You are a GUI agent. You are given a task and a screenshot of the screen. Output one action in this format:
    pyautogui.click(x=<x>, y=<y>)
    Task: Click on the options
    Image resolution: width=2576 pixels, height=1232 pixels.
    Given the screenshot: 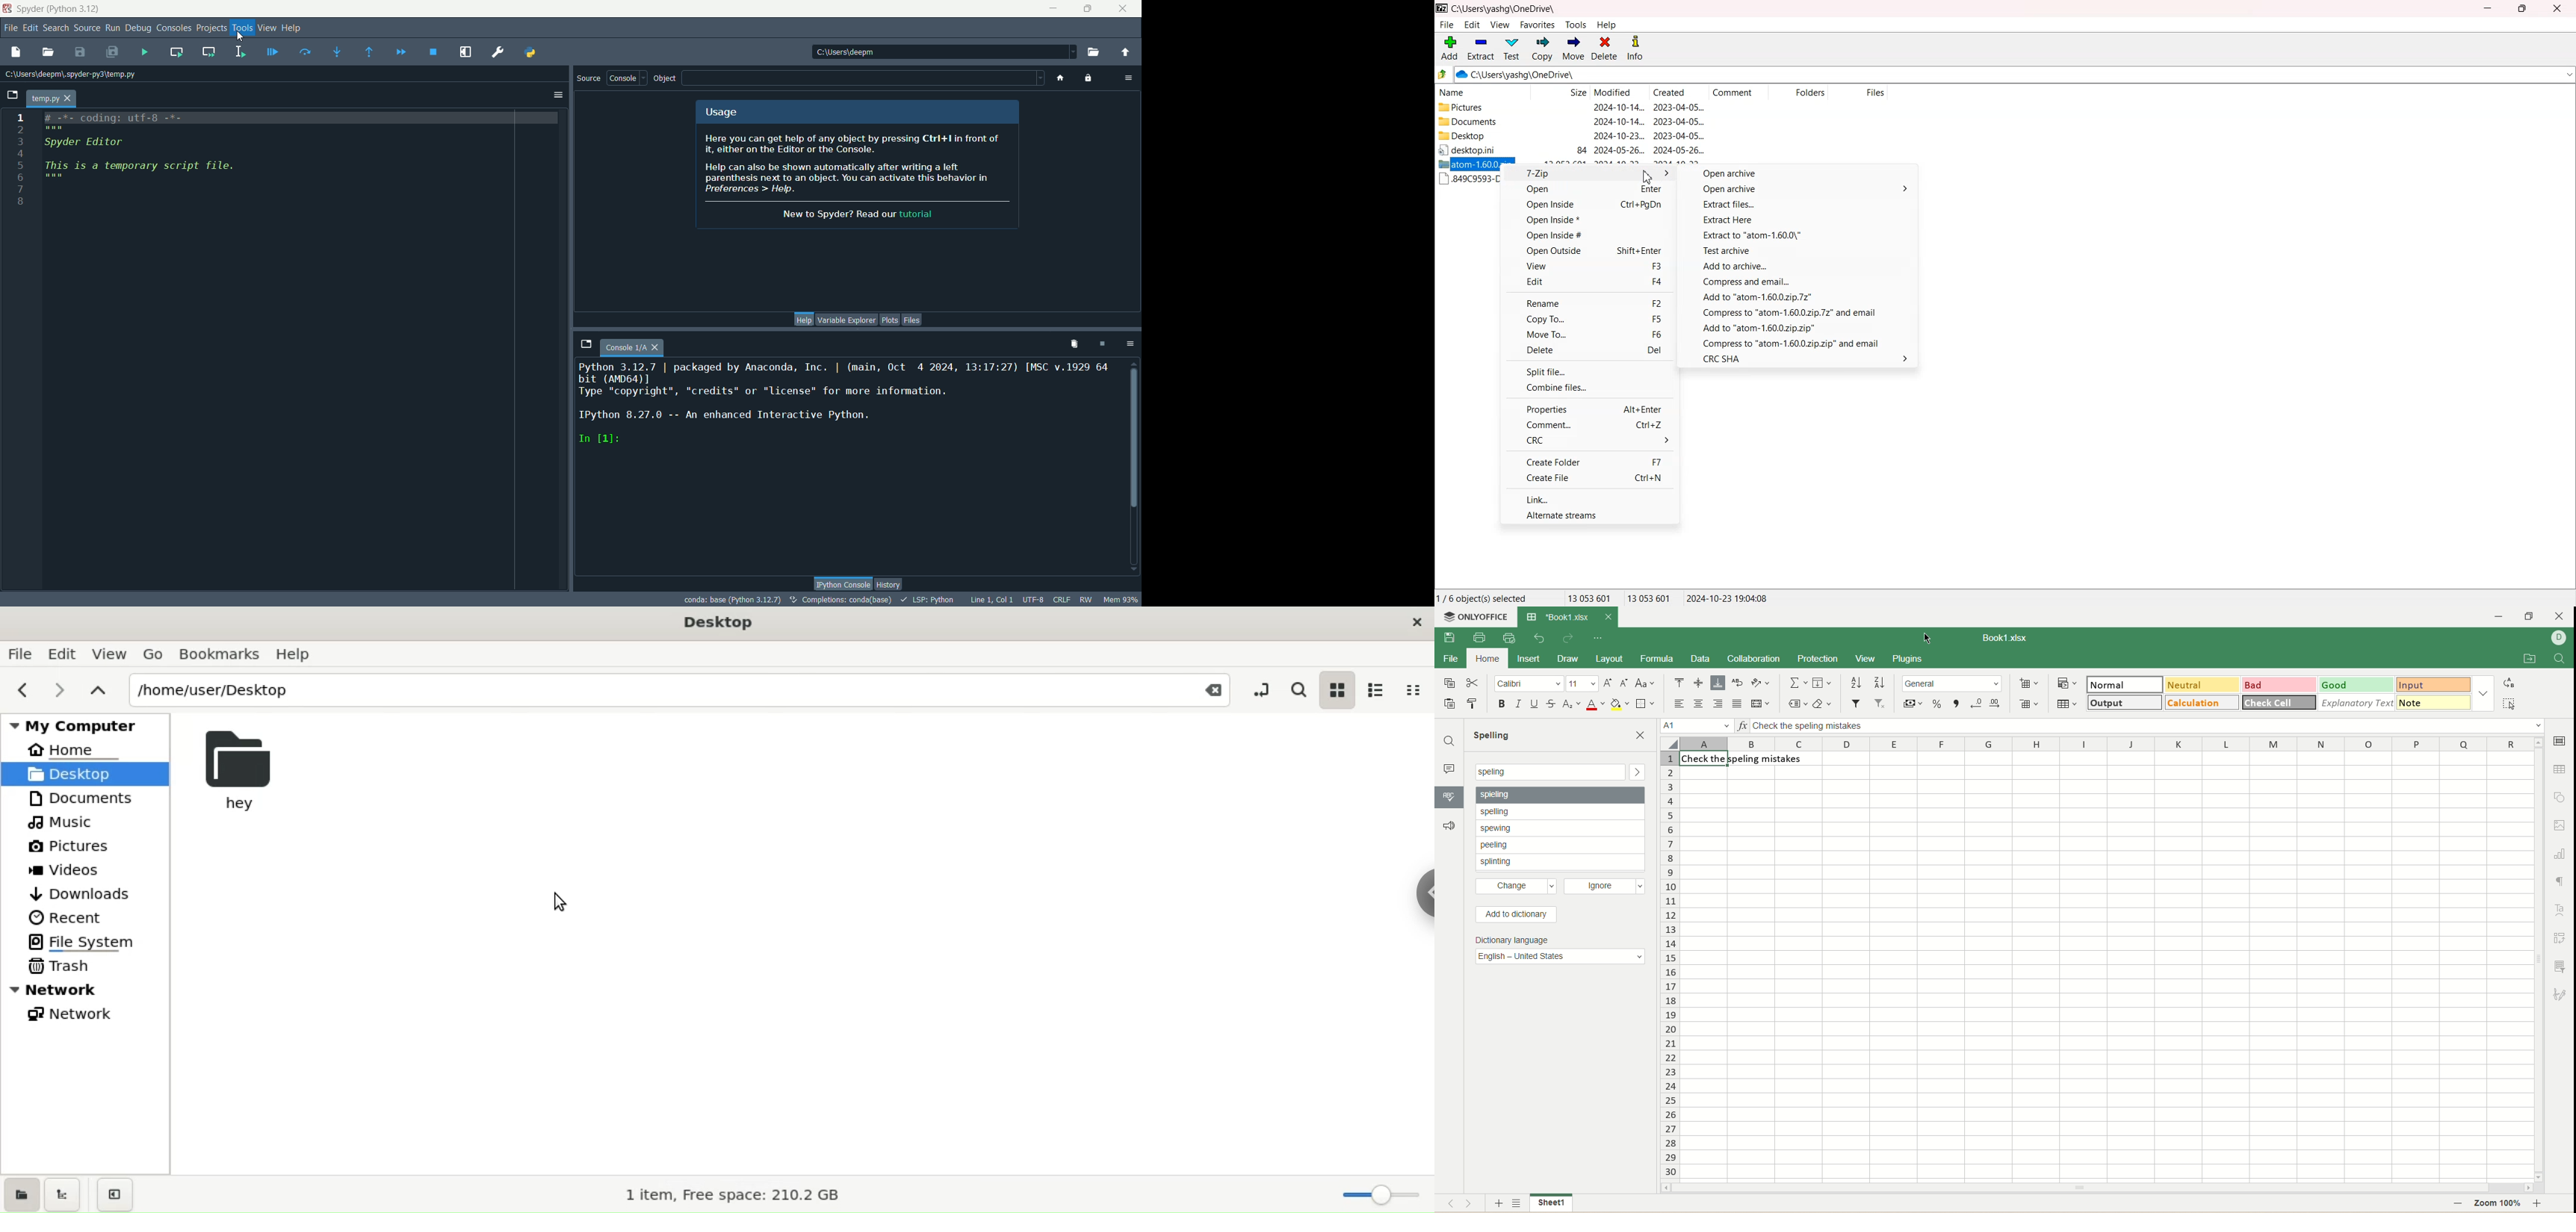 What is the action you would take?
    pyautogui.click(x=1129, y=76)
    